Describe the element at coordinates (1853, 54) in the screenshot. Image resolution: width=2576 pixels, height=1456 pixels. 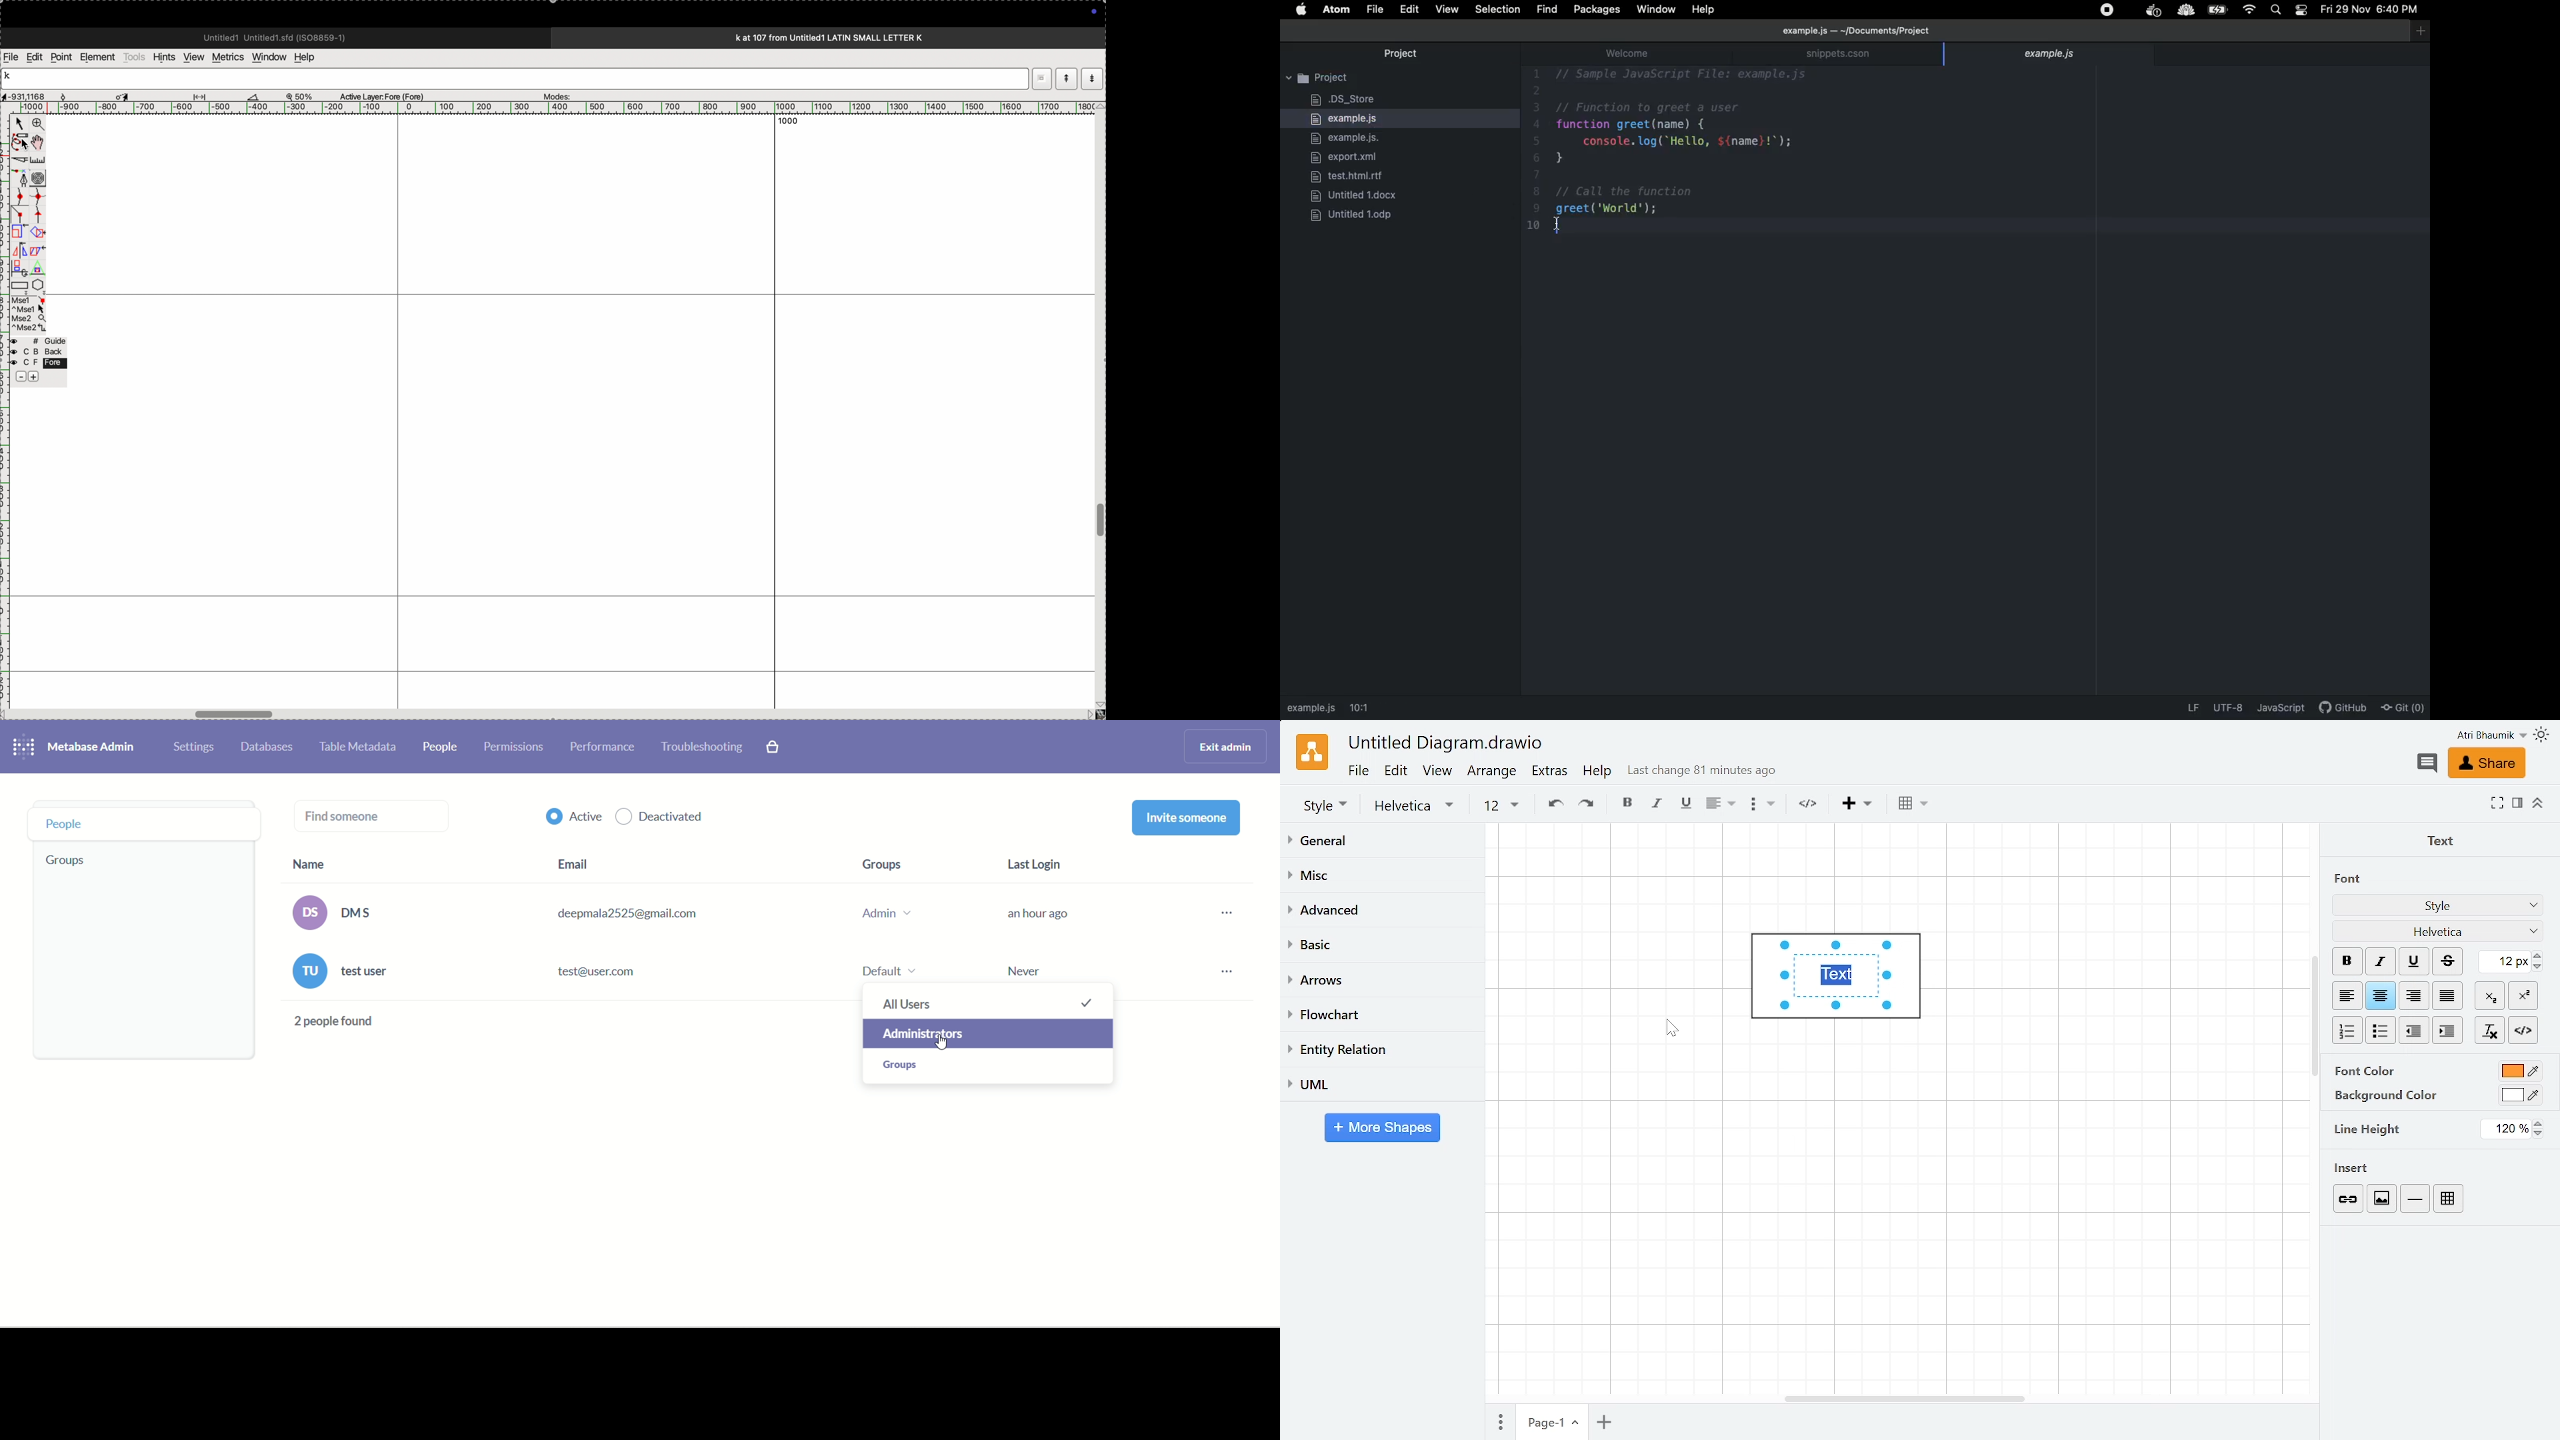
I see `snippets.cson` at that location.